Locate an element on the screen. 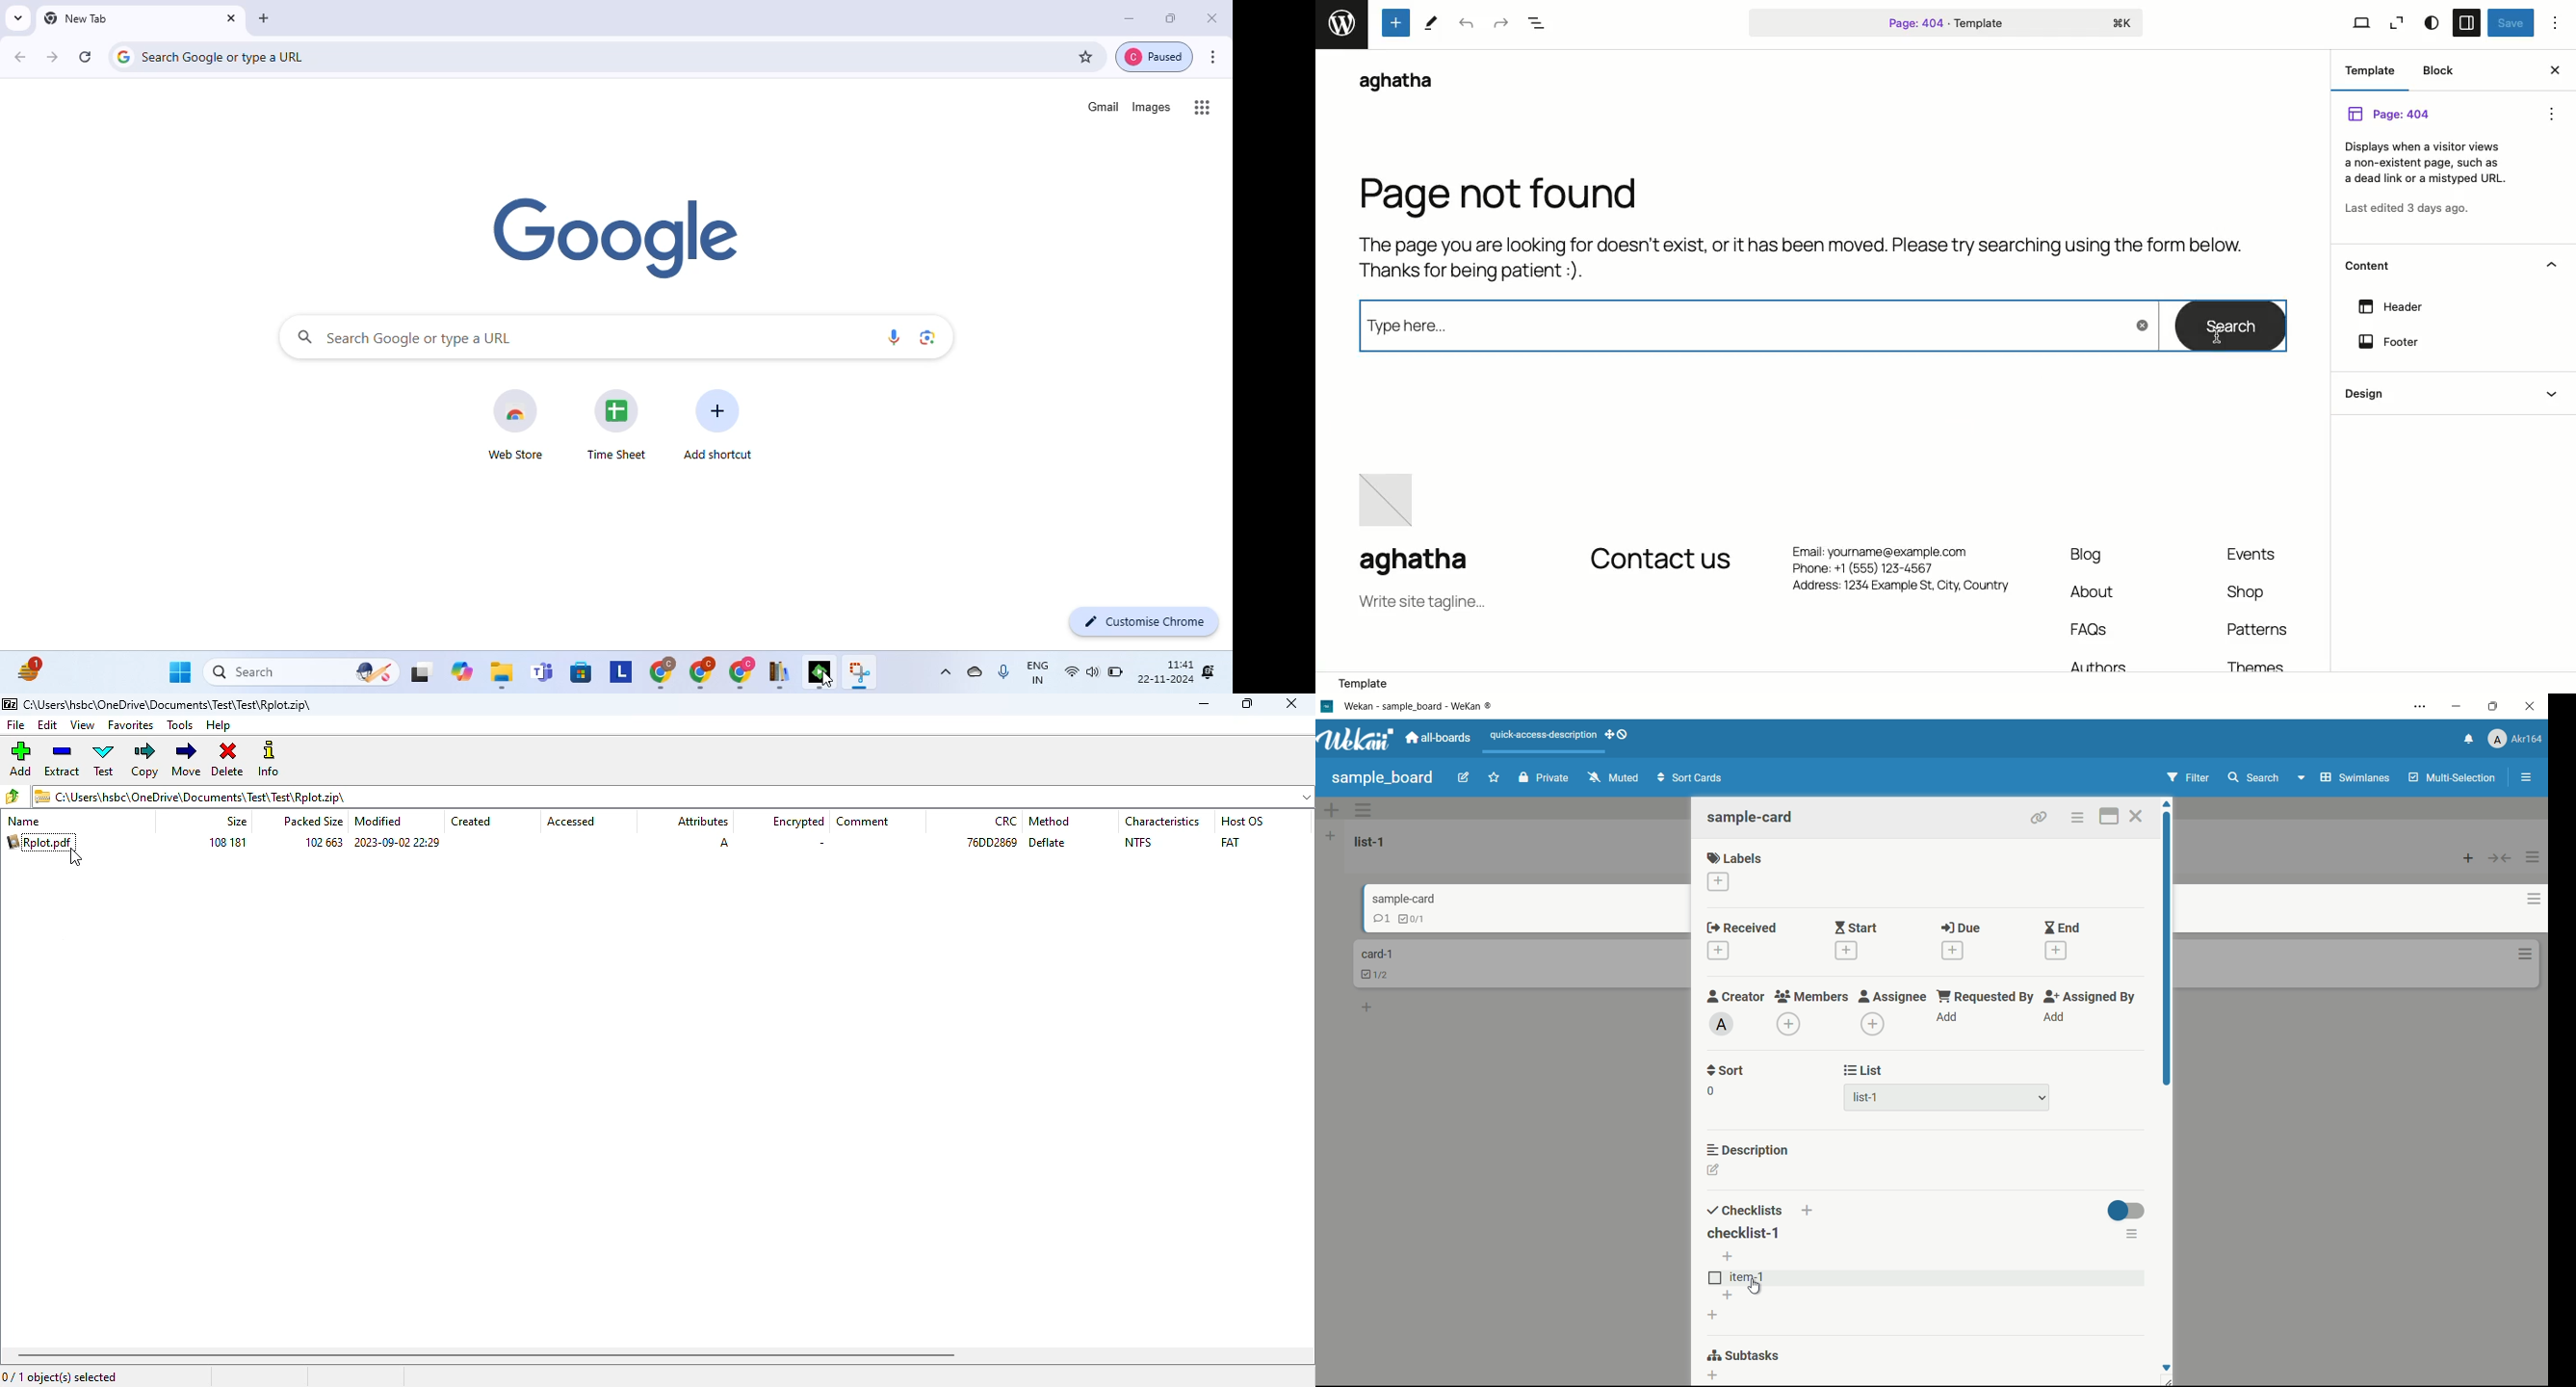 The width and height of the screenshot is (2576, 1400). cursor is located at coordinates (1754, 1289).